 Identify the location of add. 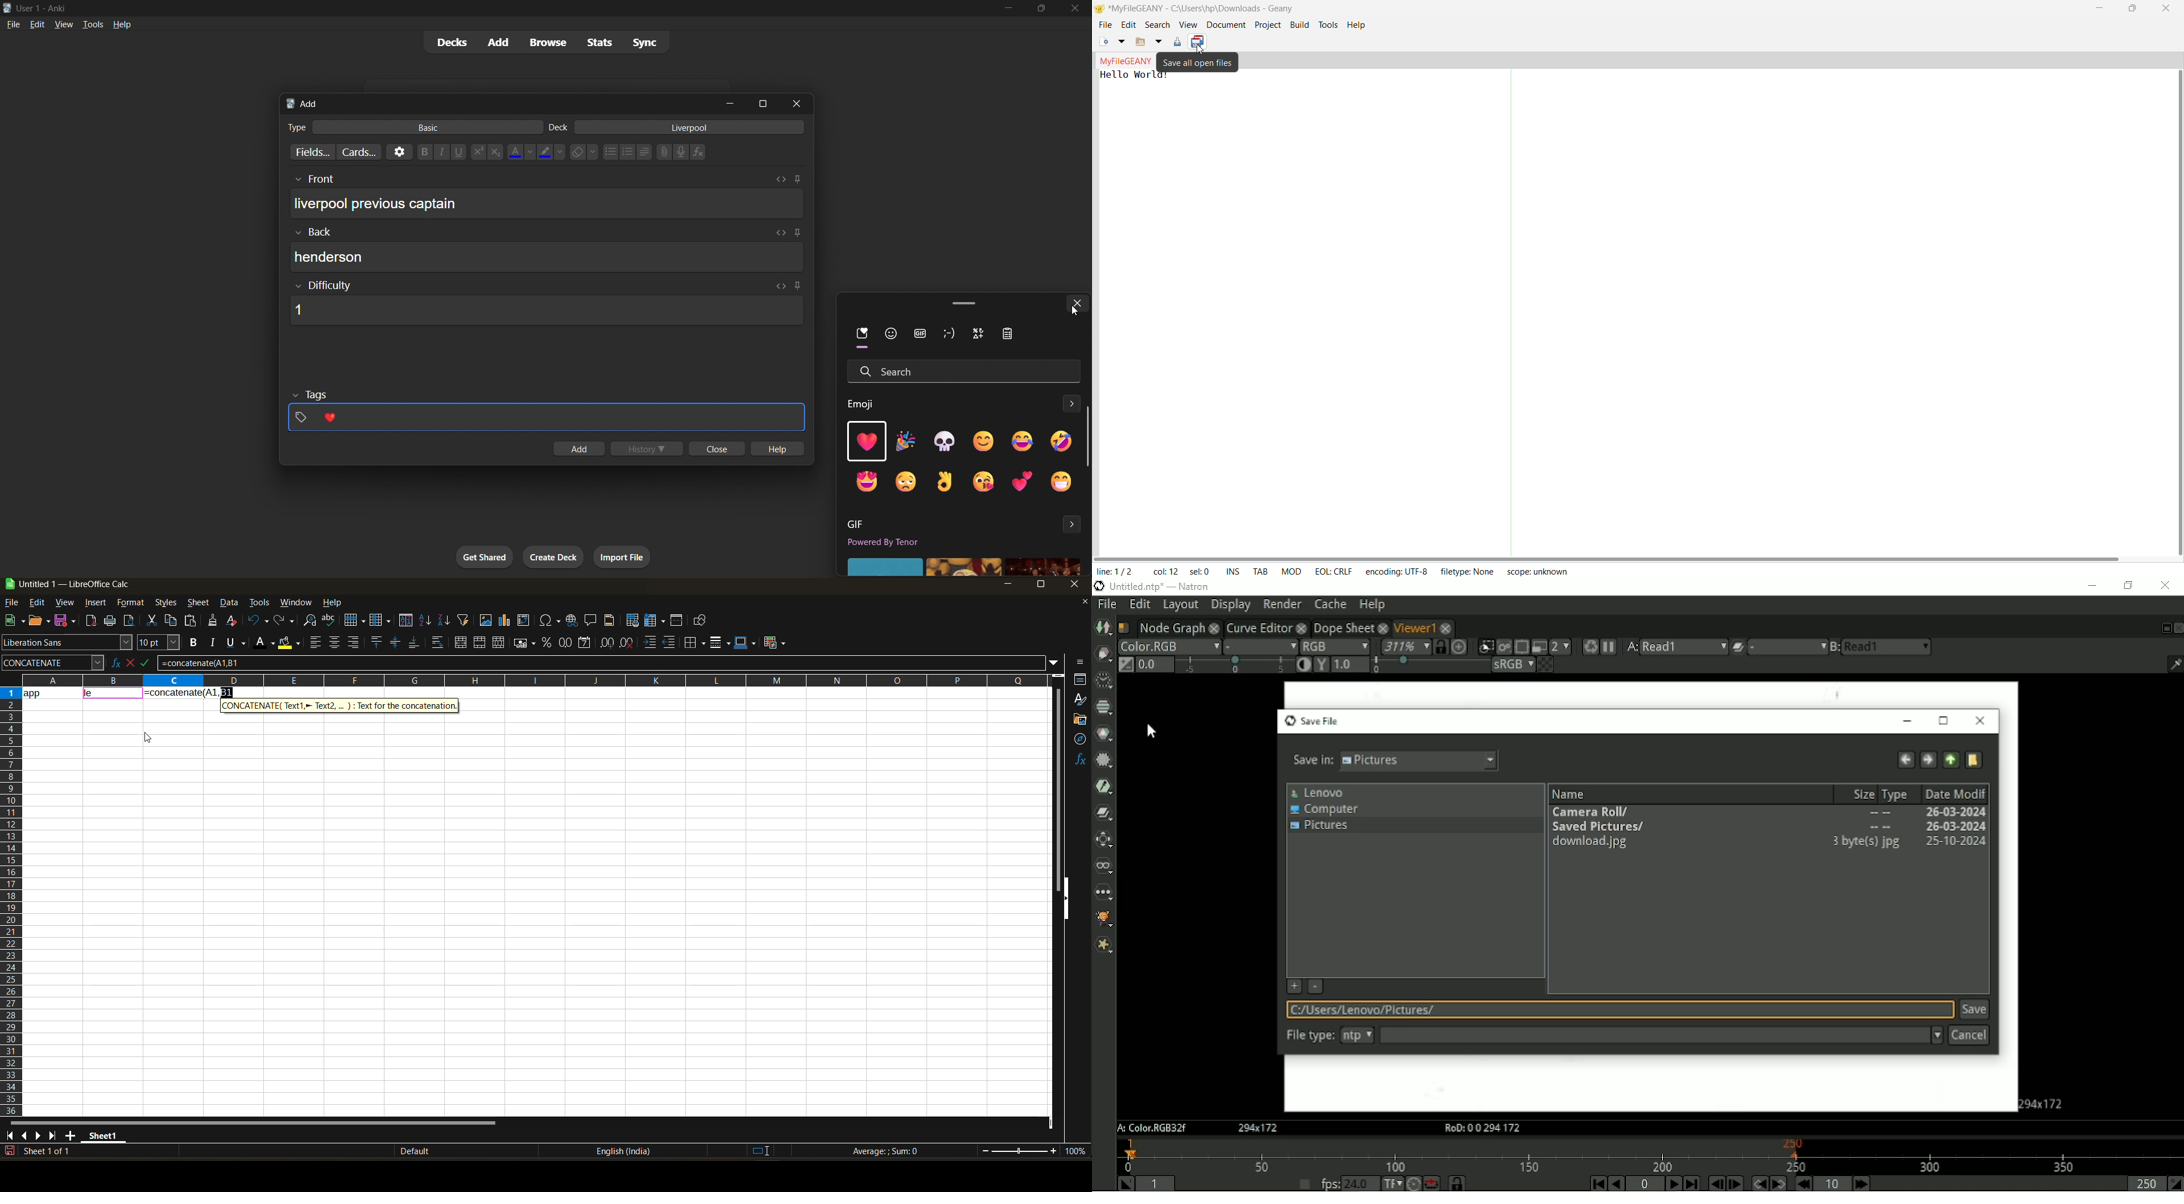
(496, 42).